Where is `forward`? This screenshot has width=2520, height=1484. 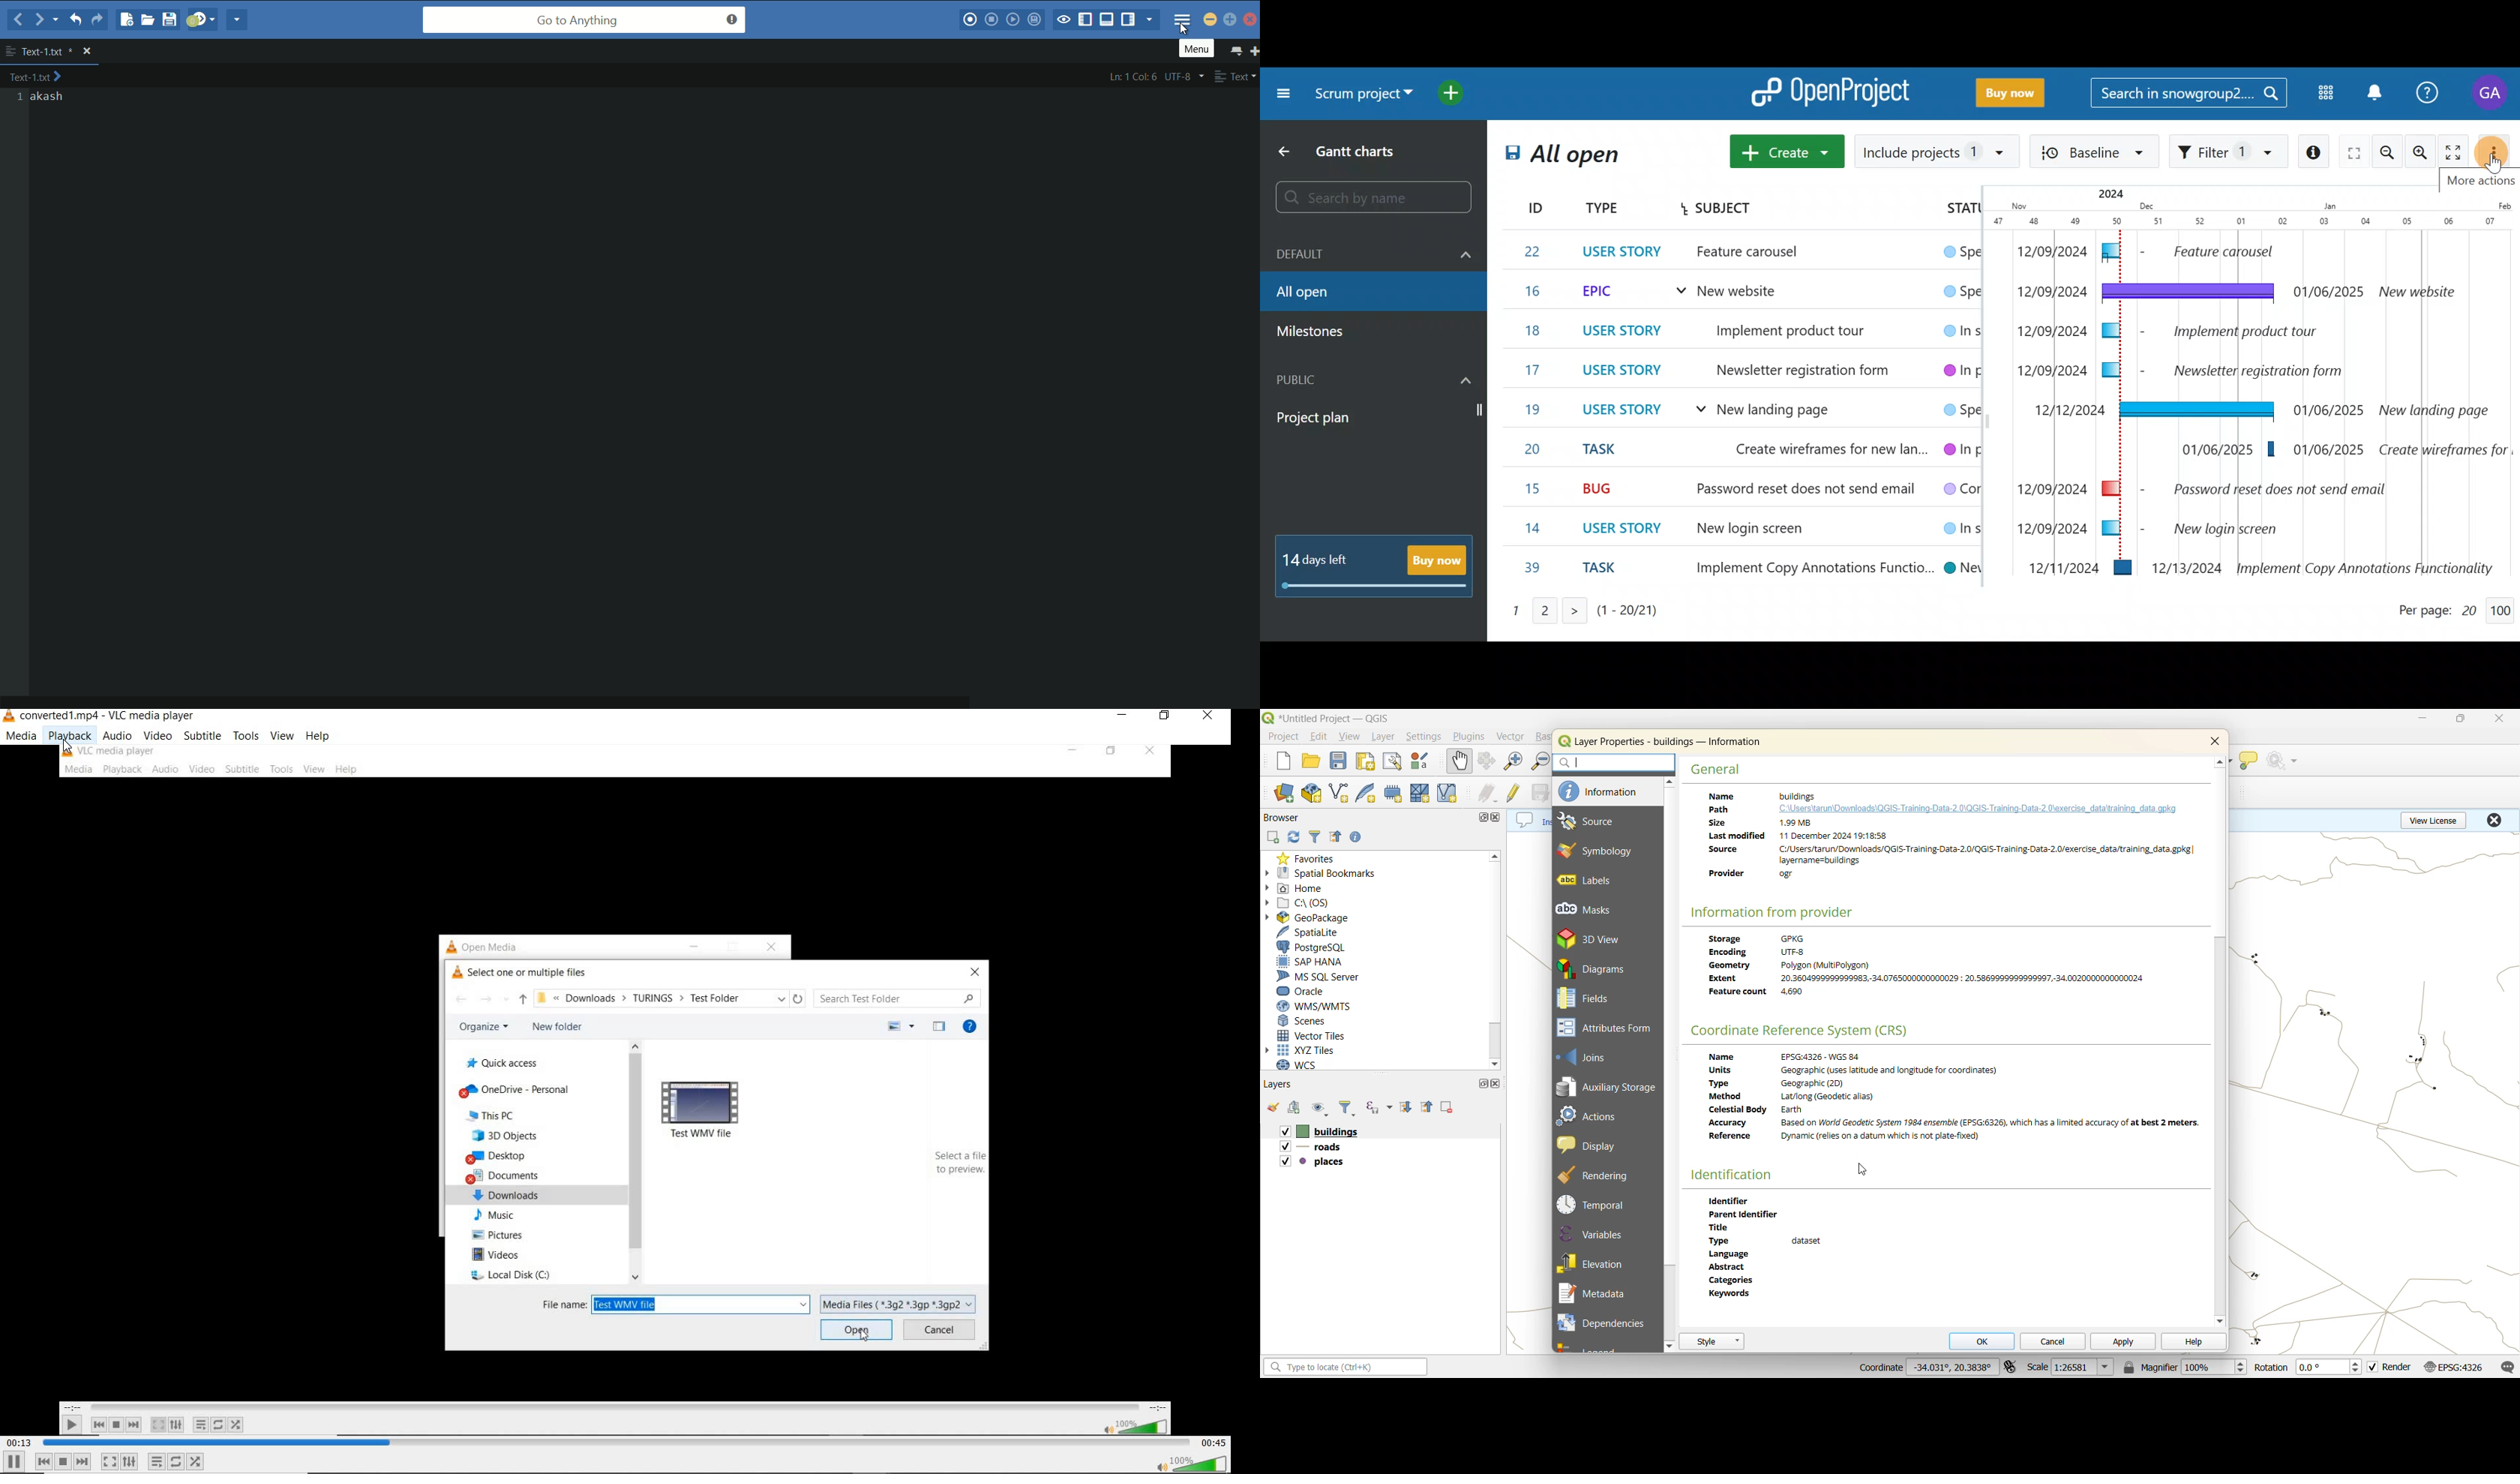 forward is located at coordinates (46, 20).